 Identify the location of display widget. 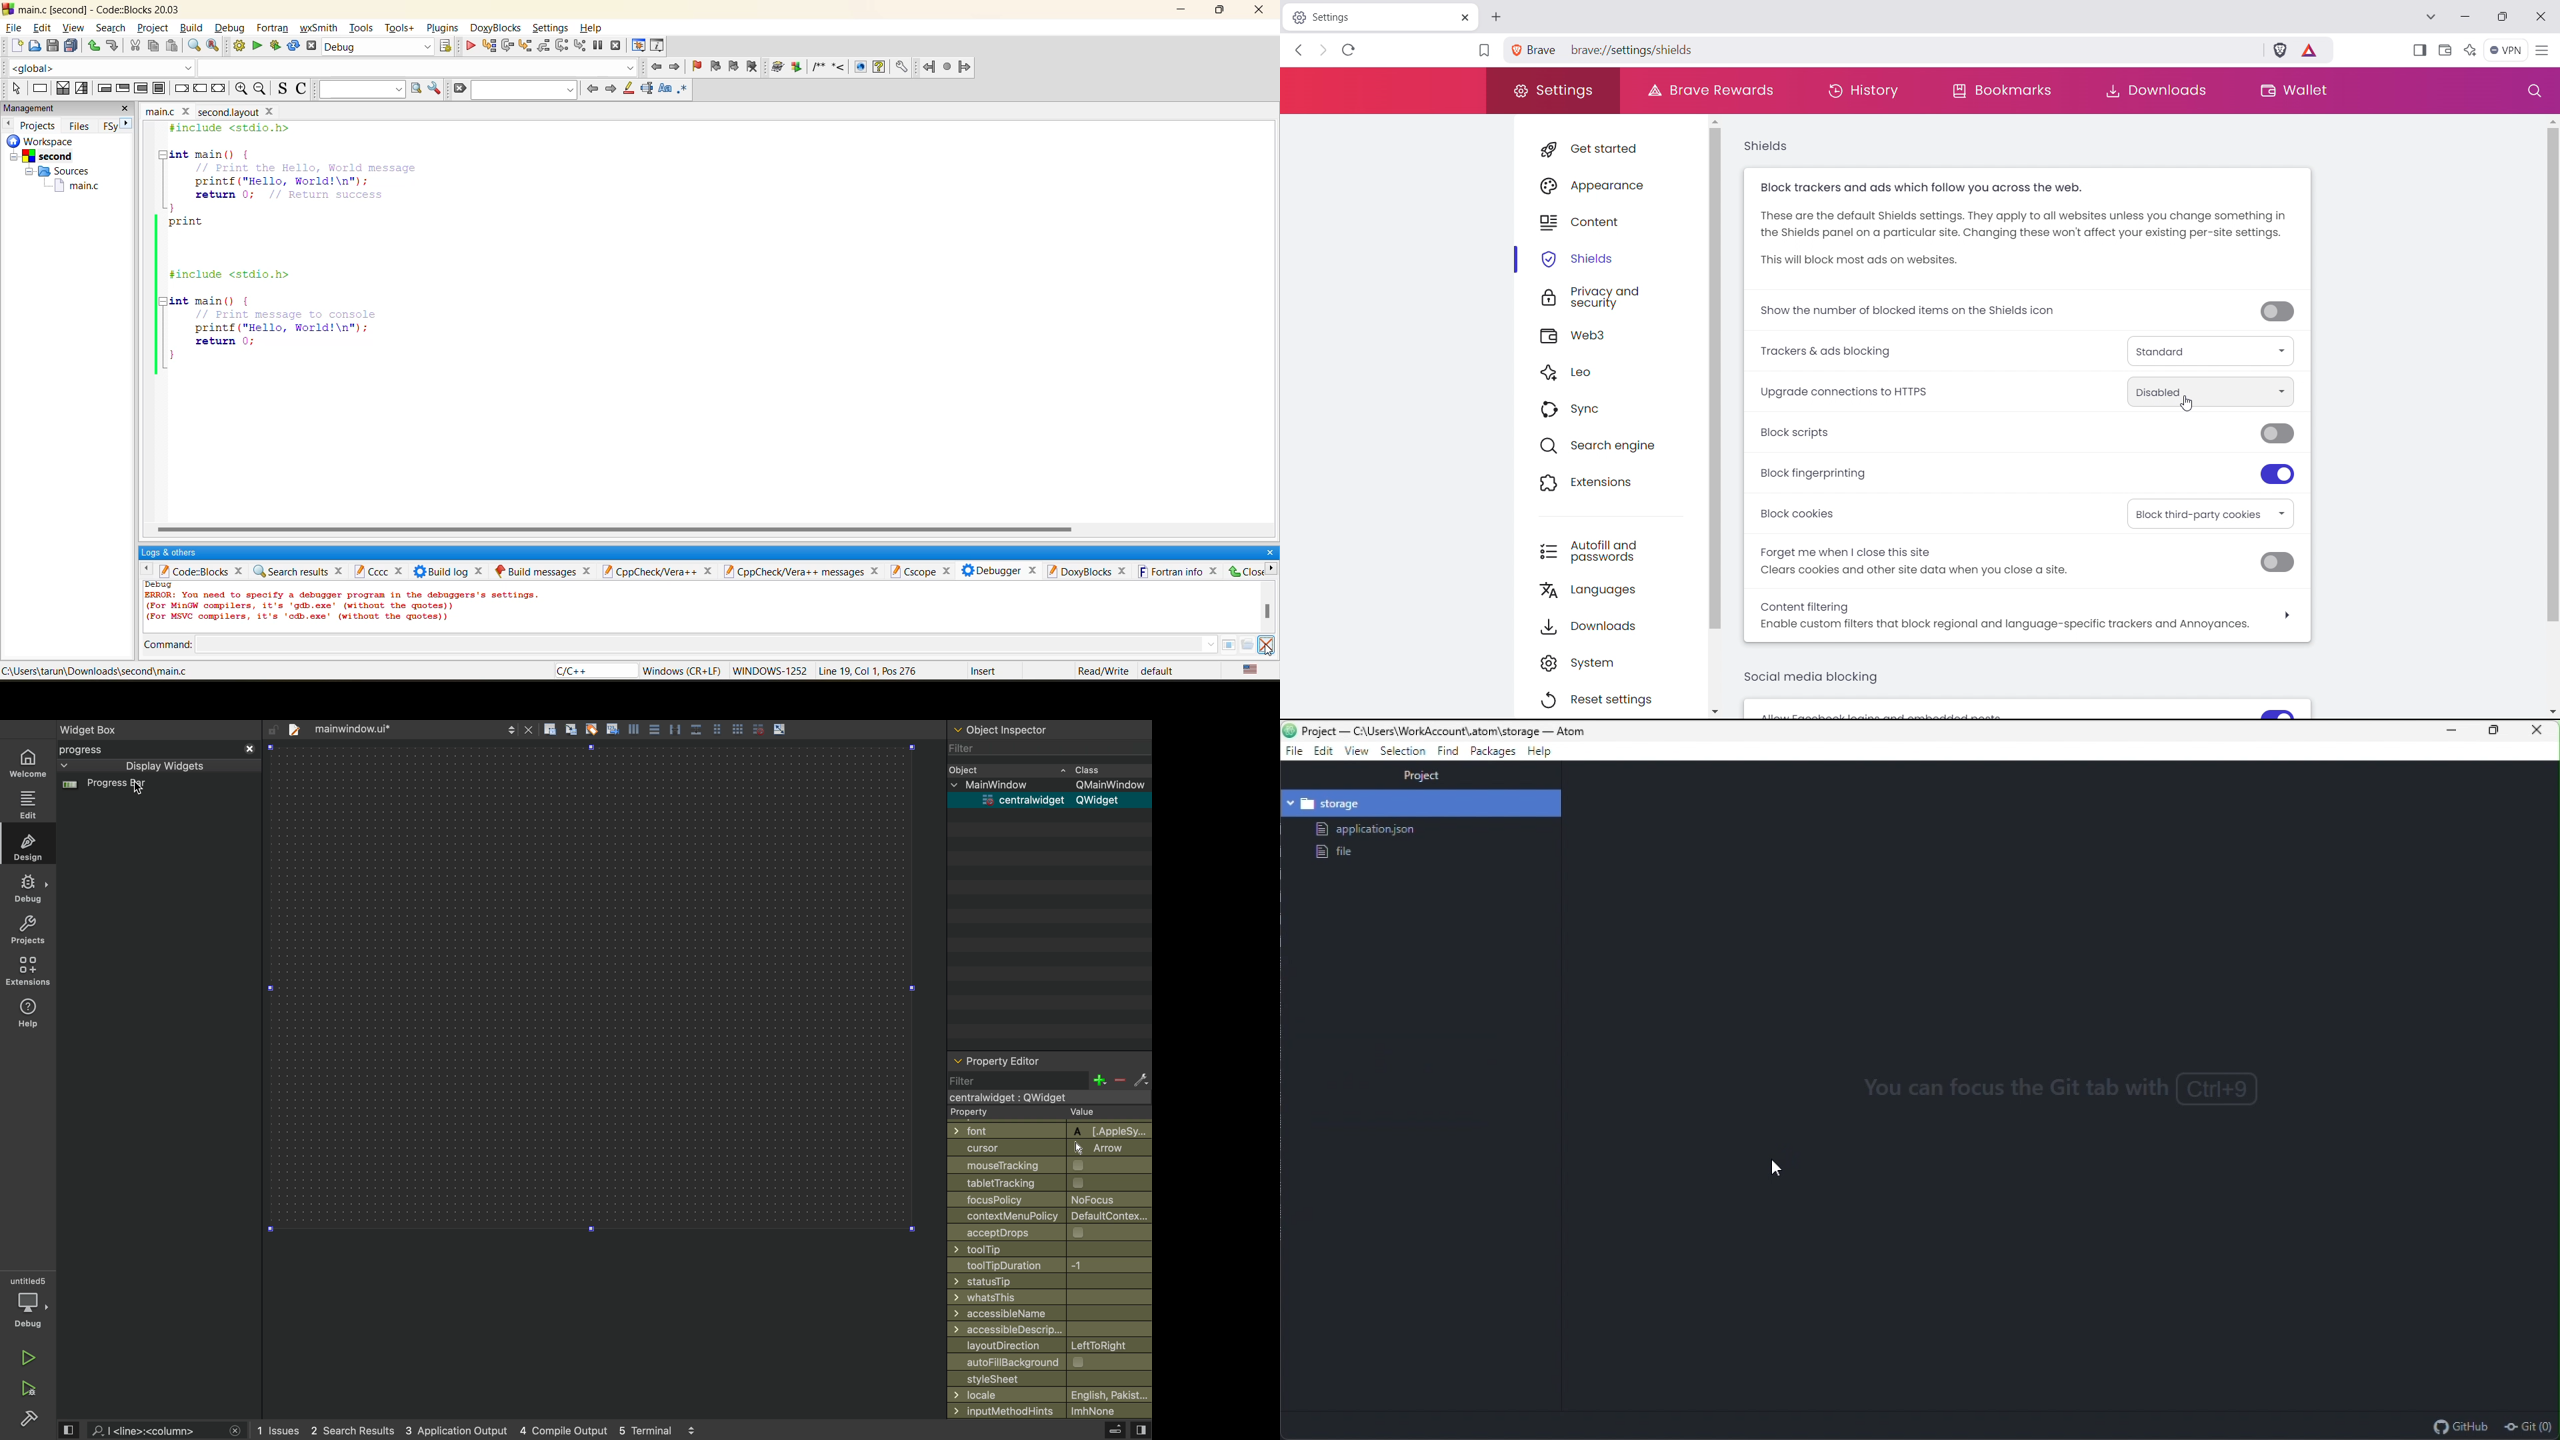
(146, 766).